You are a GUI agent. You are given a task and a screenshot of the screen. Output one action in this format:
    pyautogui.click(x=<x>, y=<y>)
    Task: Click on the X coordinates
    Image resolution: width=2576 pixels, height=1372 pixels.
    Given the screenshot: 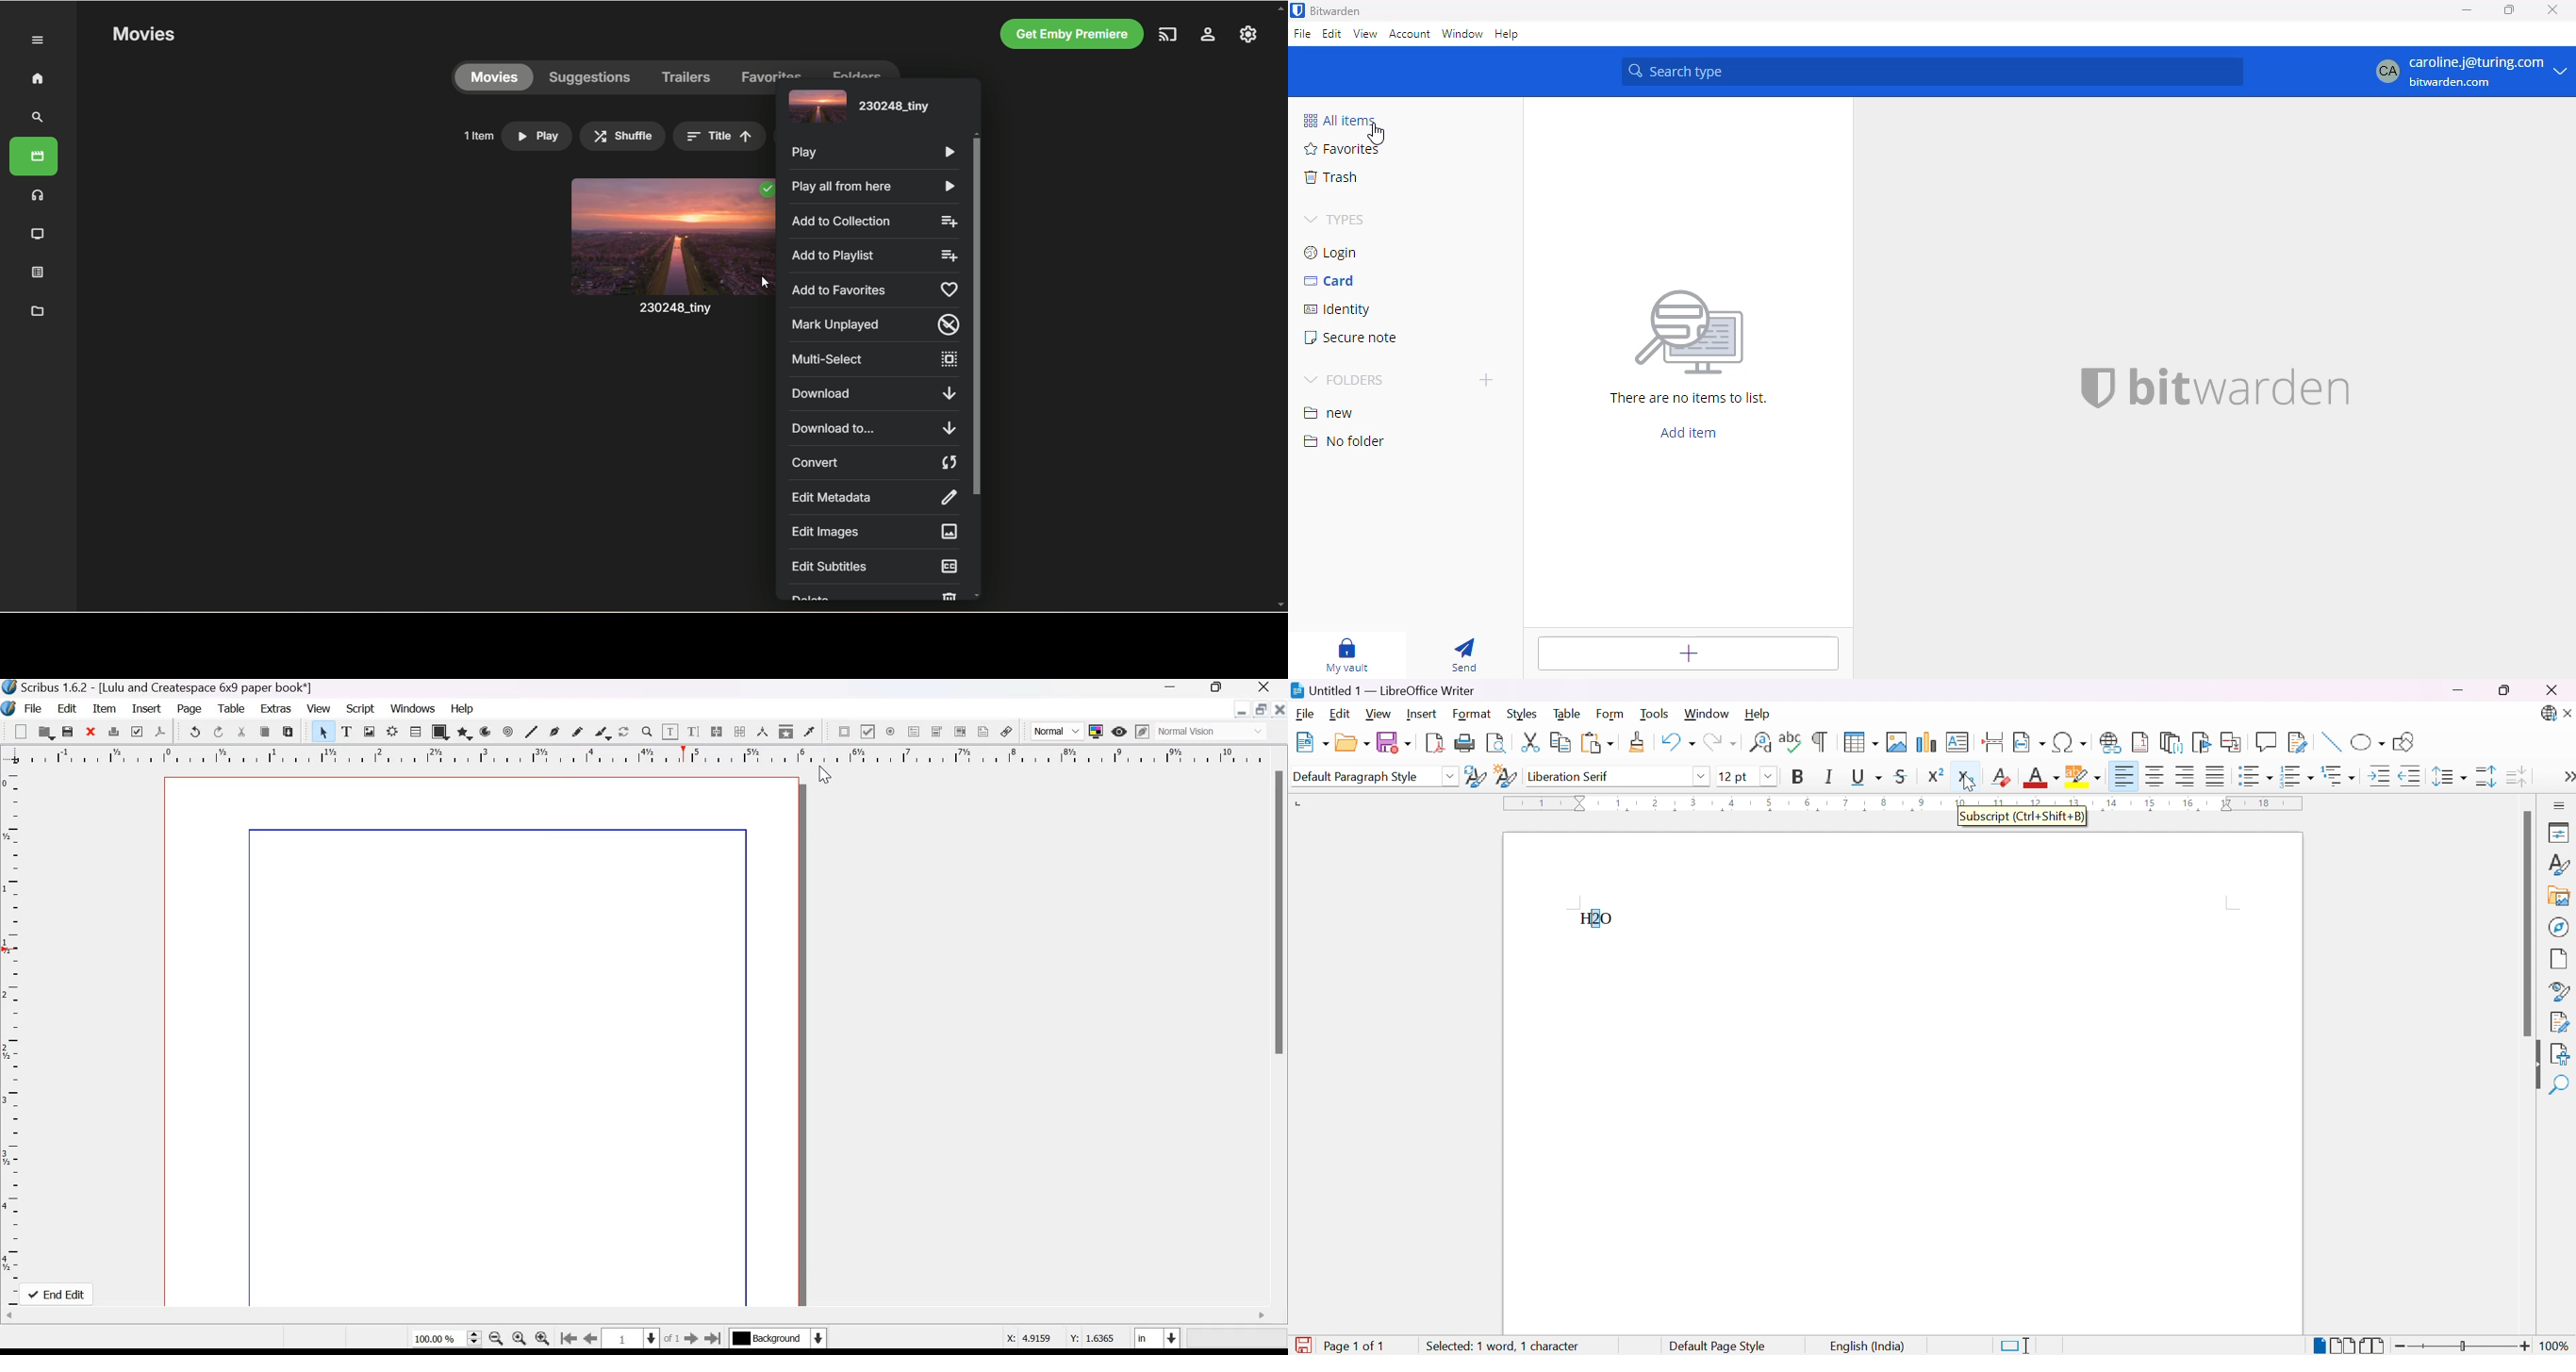 What is the action you would take?
    pyautogui.click(x=1030, y=1339)
    